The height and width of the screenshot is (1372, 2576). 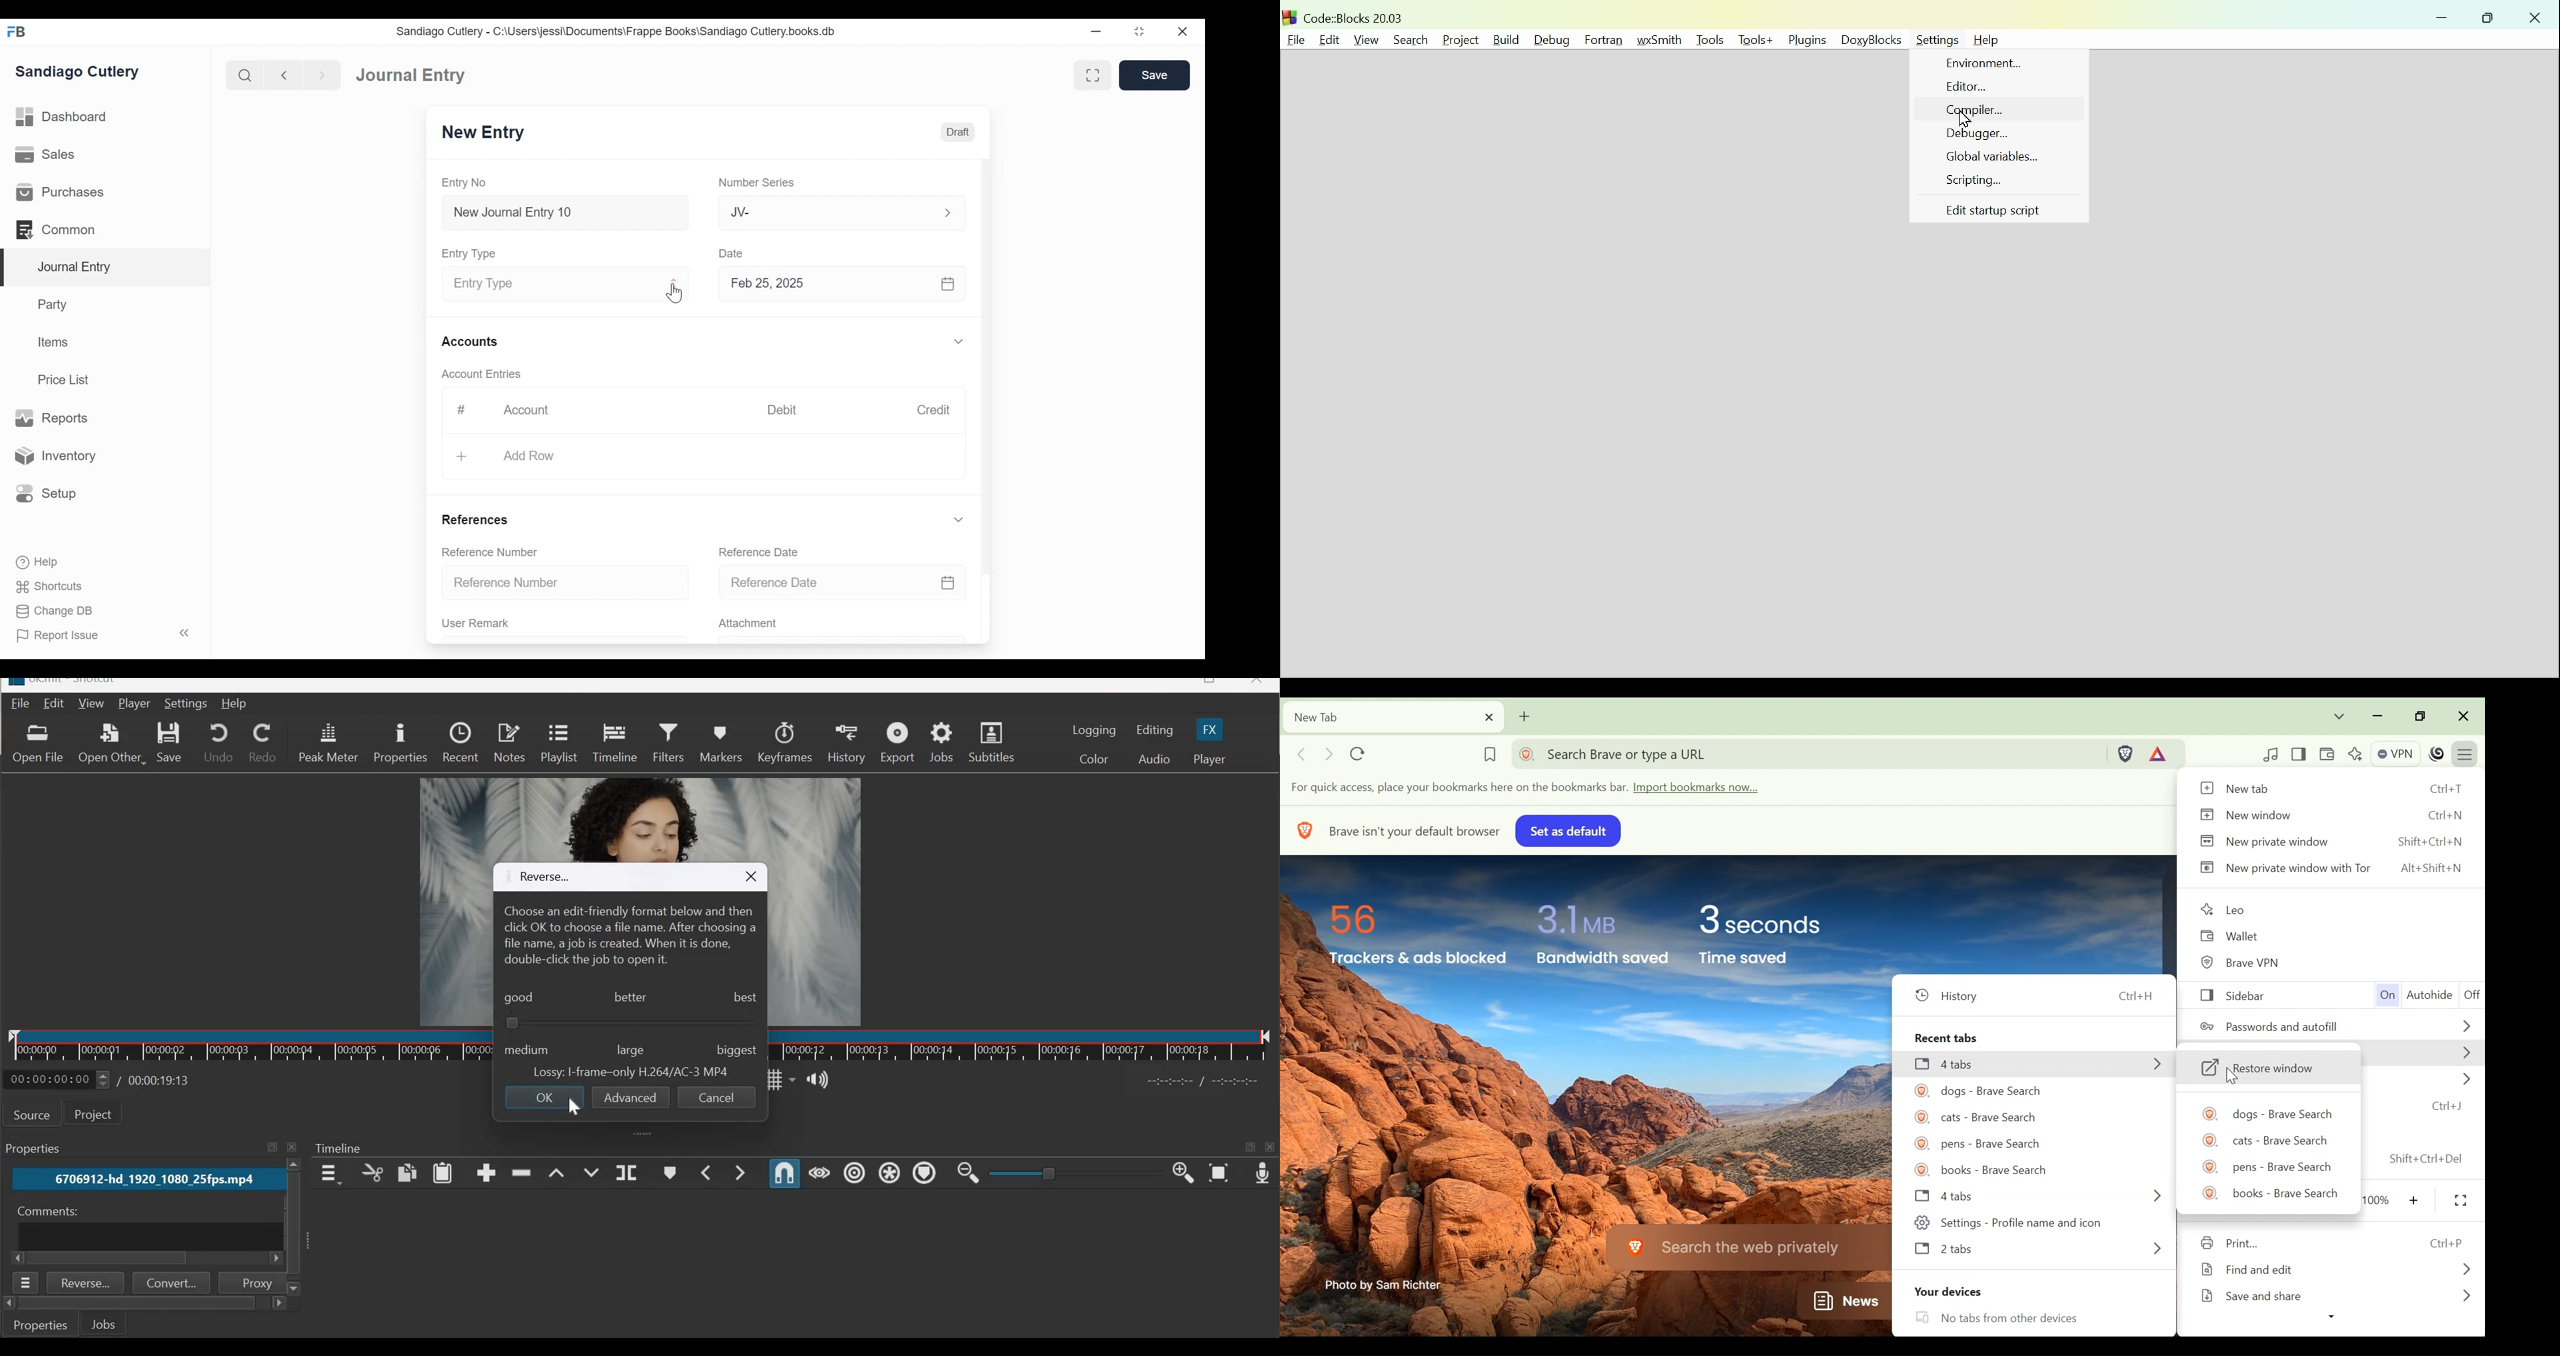 I want to click on Help, so click(x=35, y=561).